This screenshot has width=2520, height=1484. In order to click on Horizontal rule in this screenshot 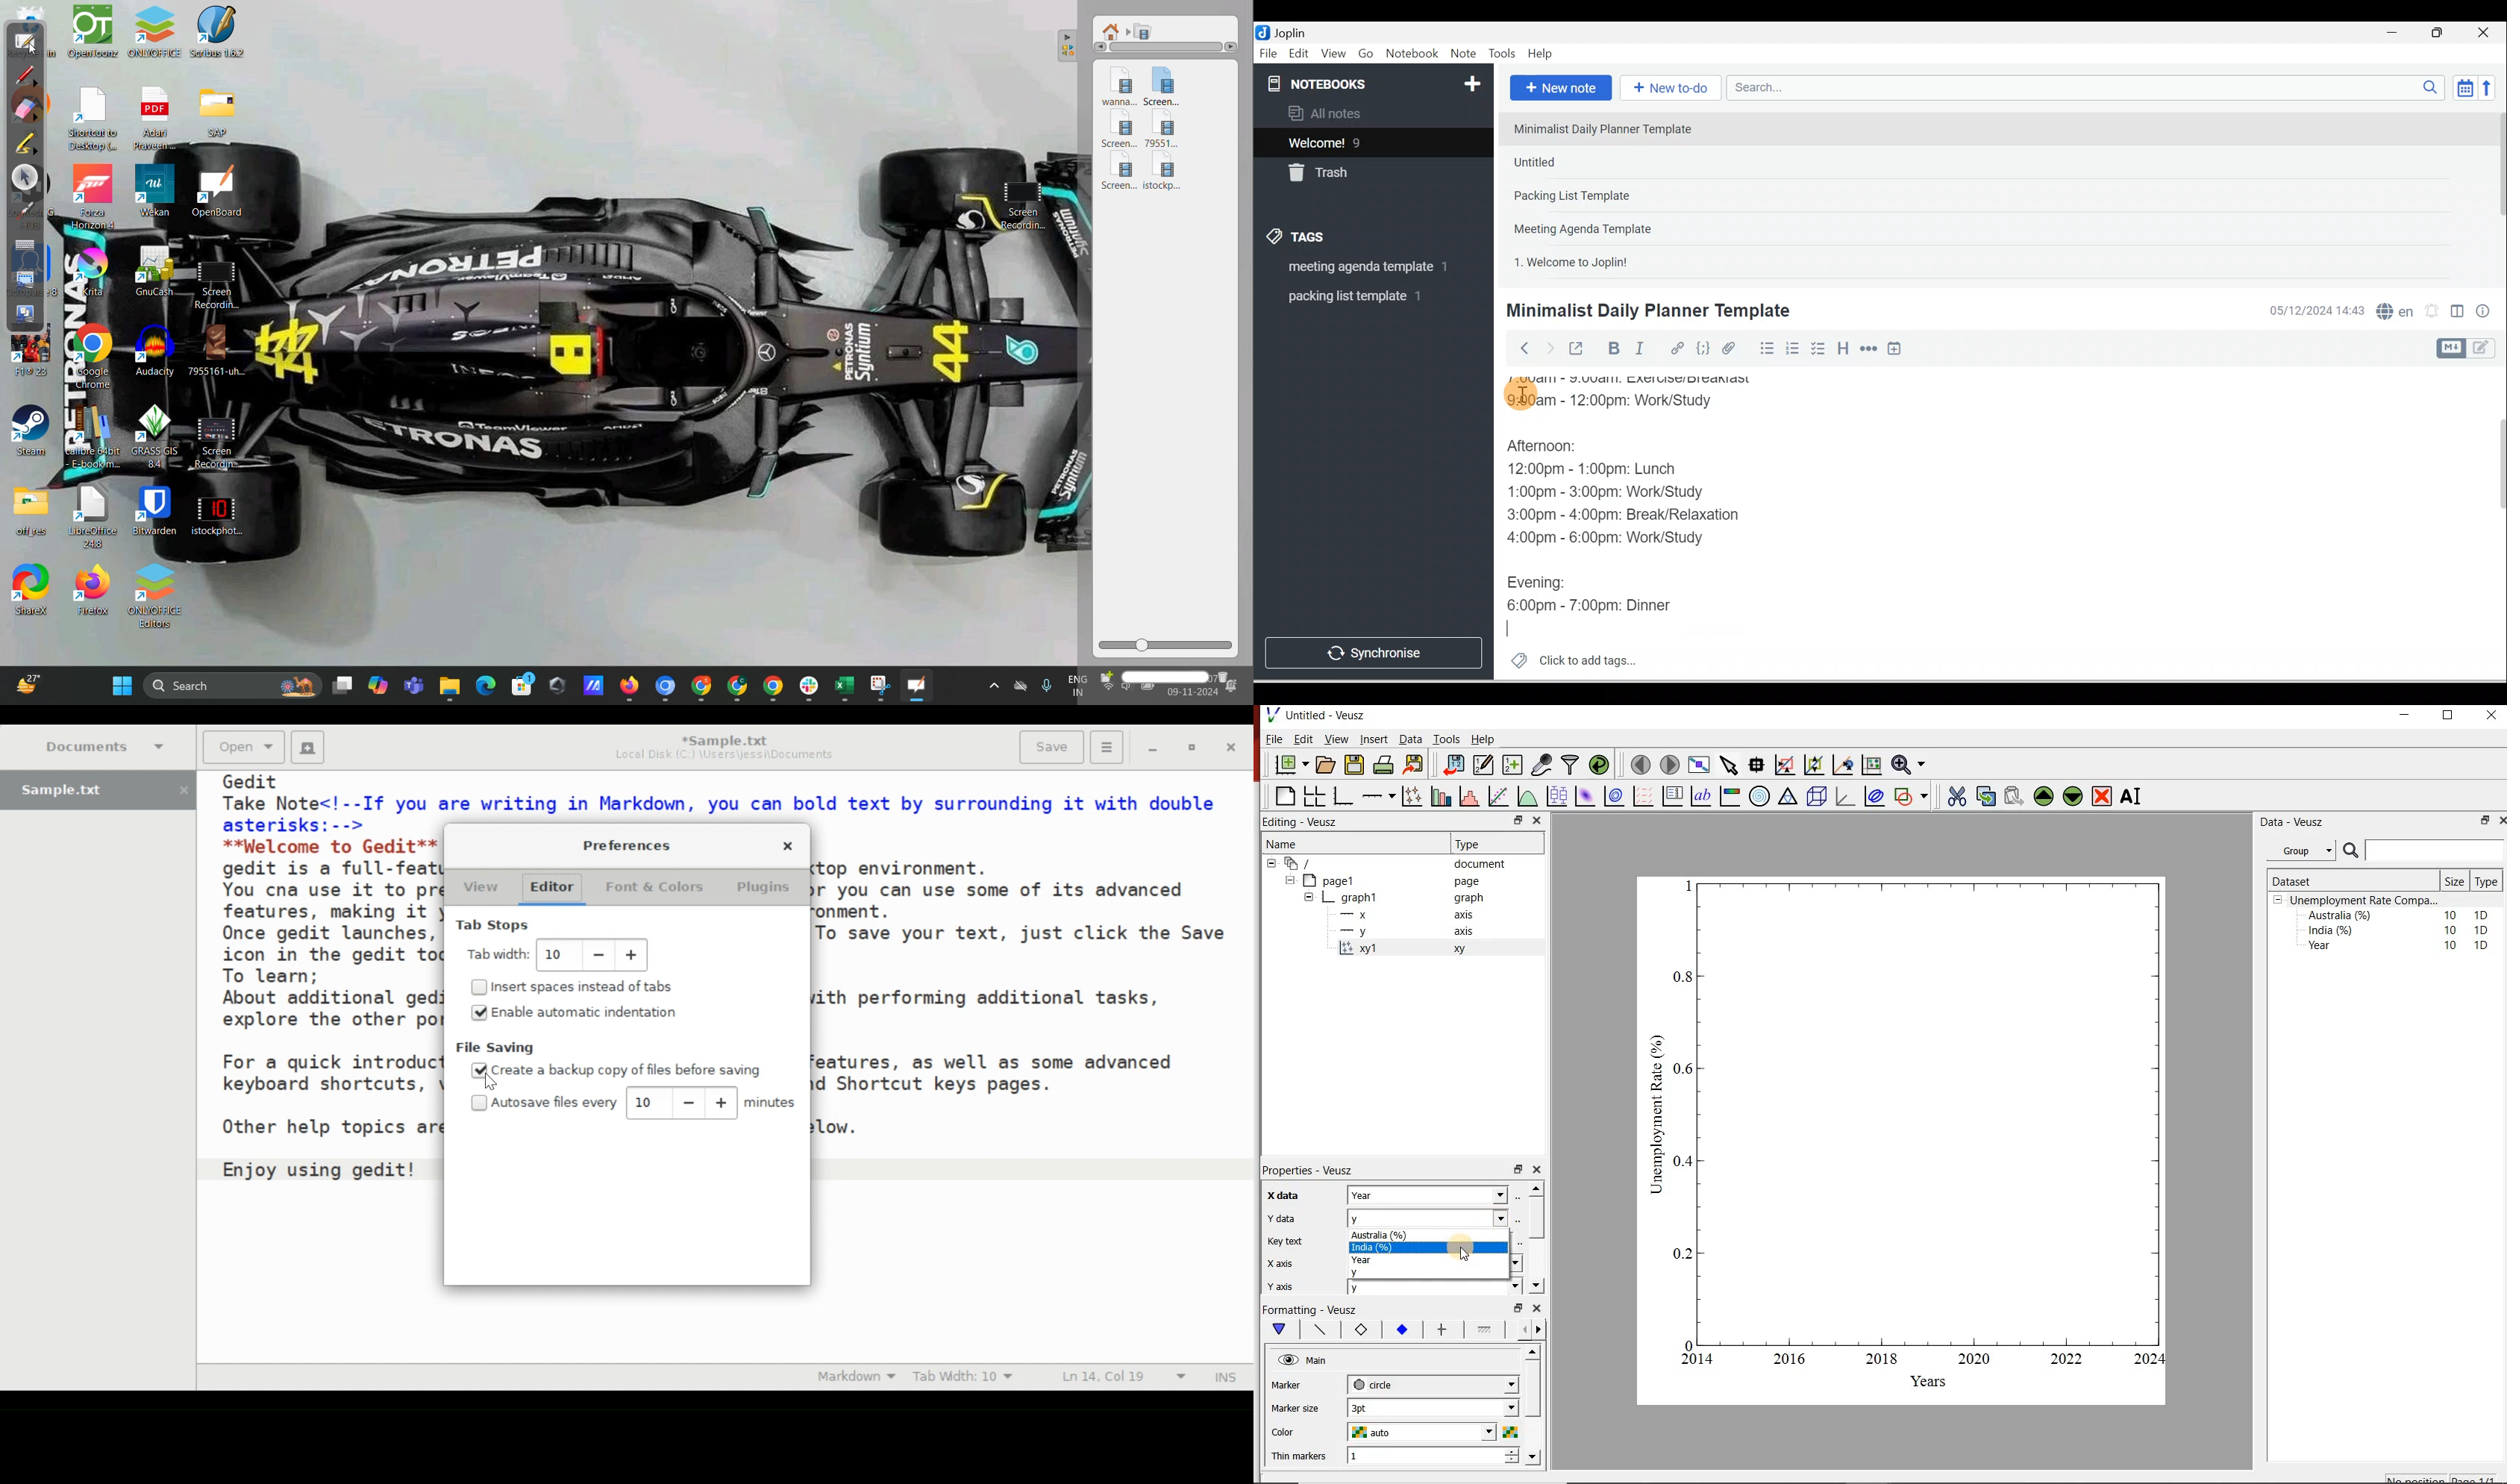, I will do `click(1870, 349)`.